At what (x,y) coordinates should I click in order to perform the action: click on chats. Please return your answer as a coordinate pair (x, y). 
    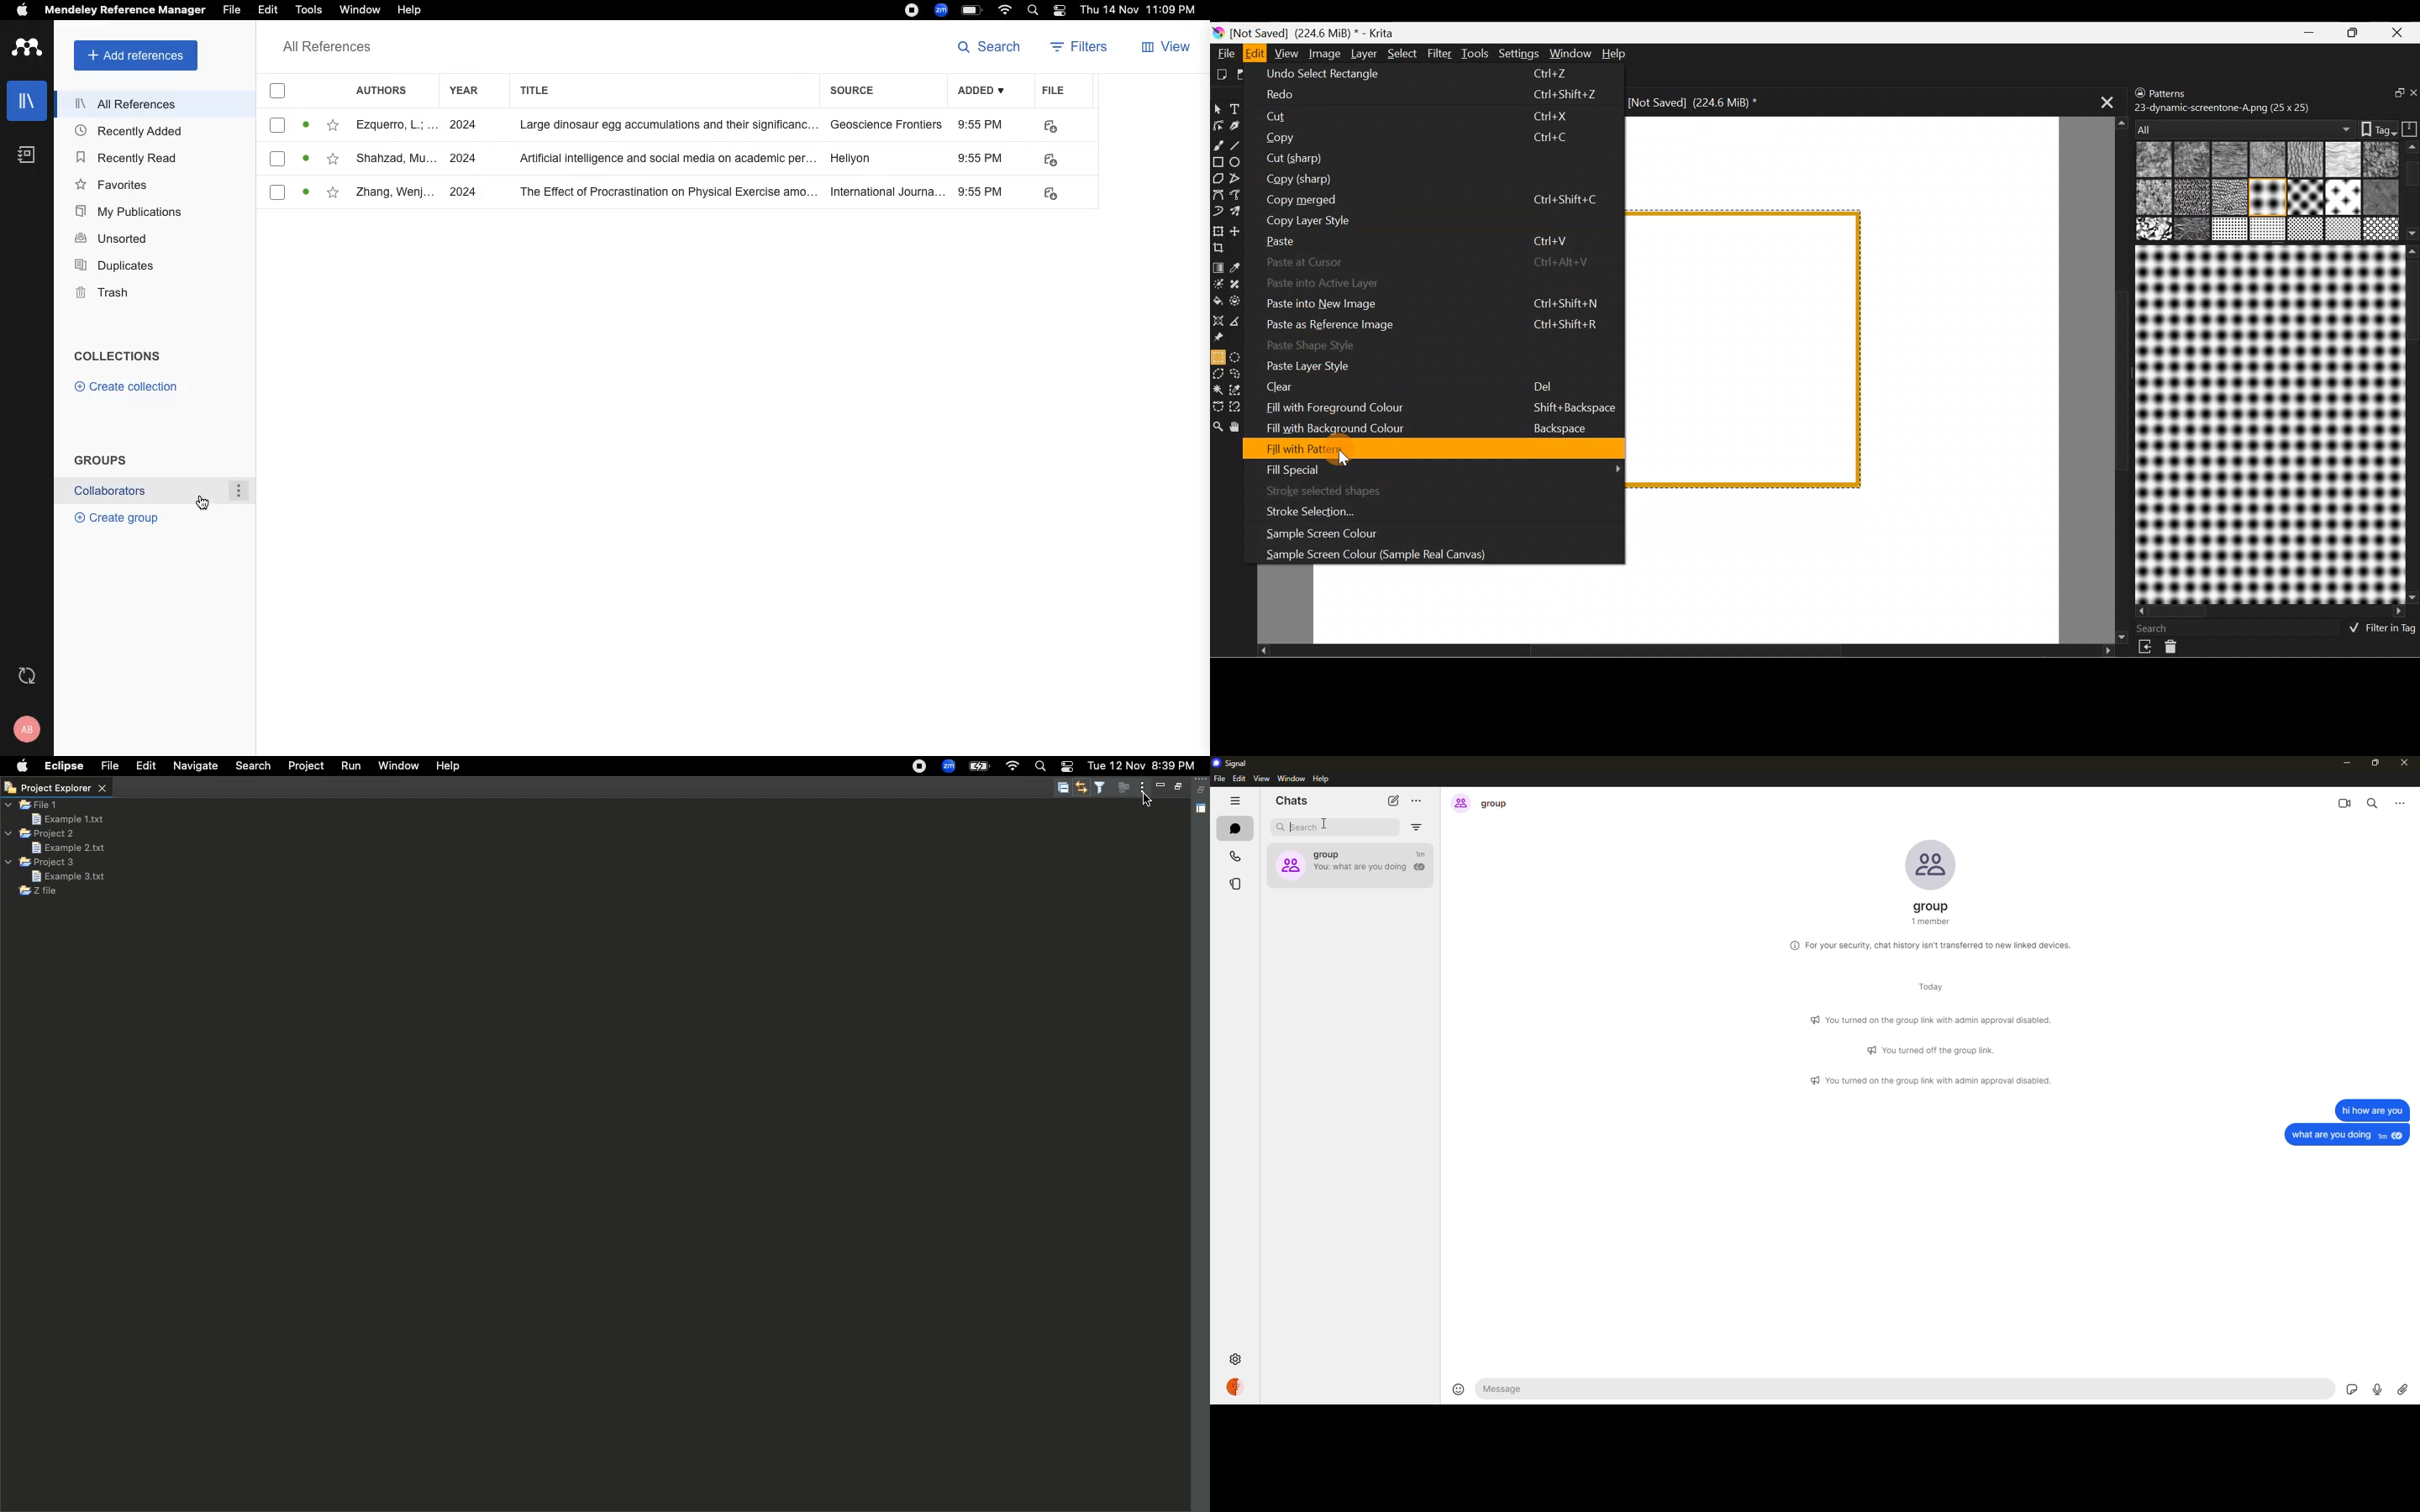
    Looking at the image, I should click on (1291, 801).